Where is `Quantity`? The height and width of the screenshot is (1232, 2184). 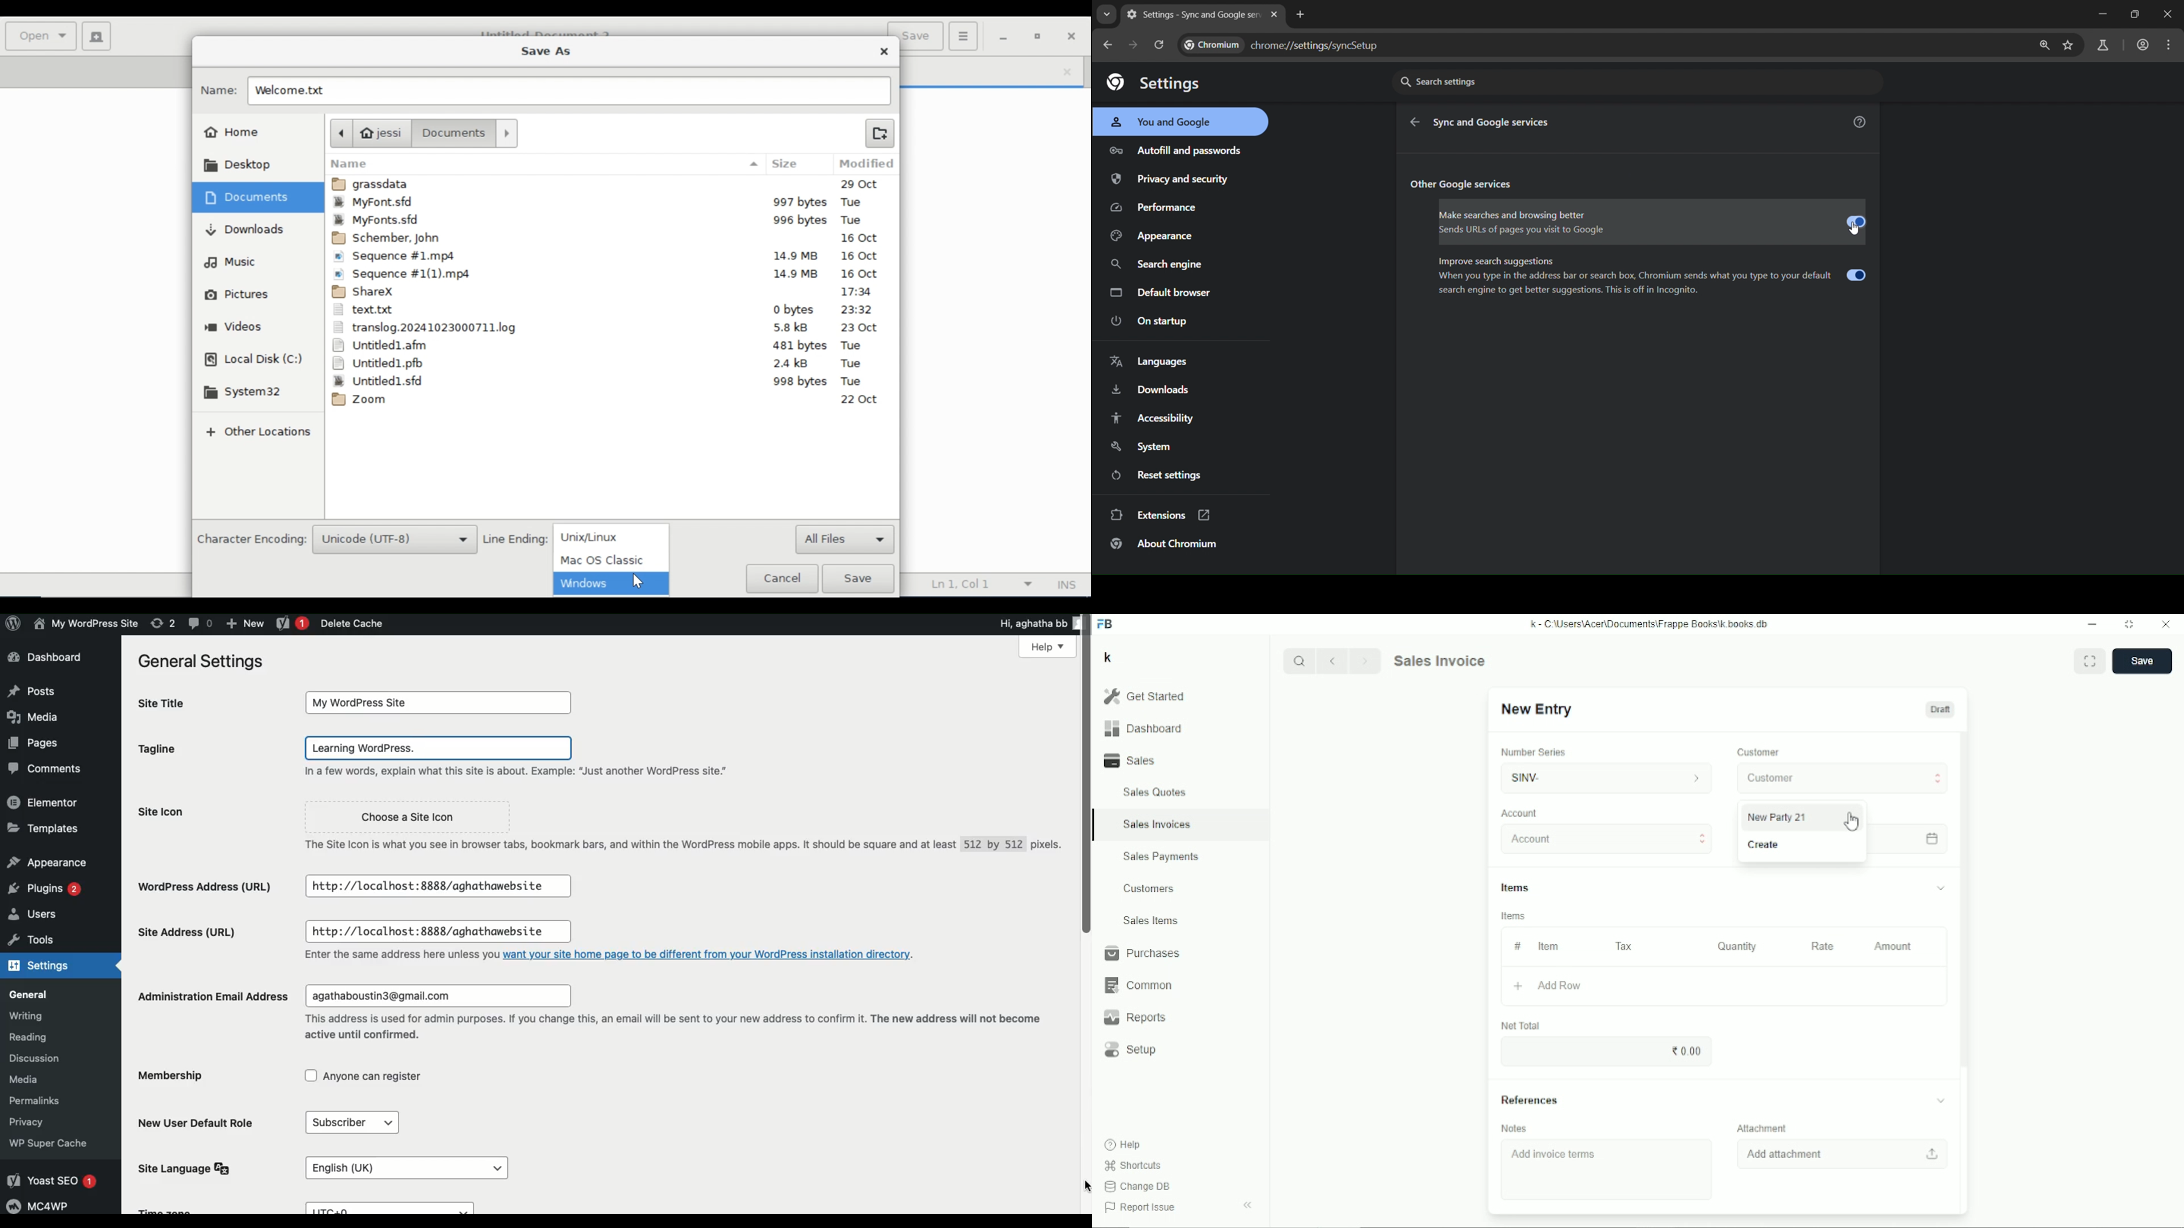
Quantity is located at coordinates (1737, 946).